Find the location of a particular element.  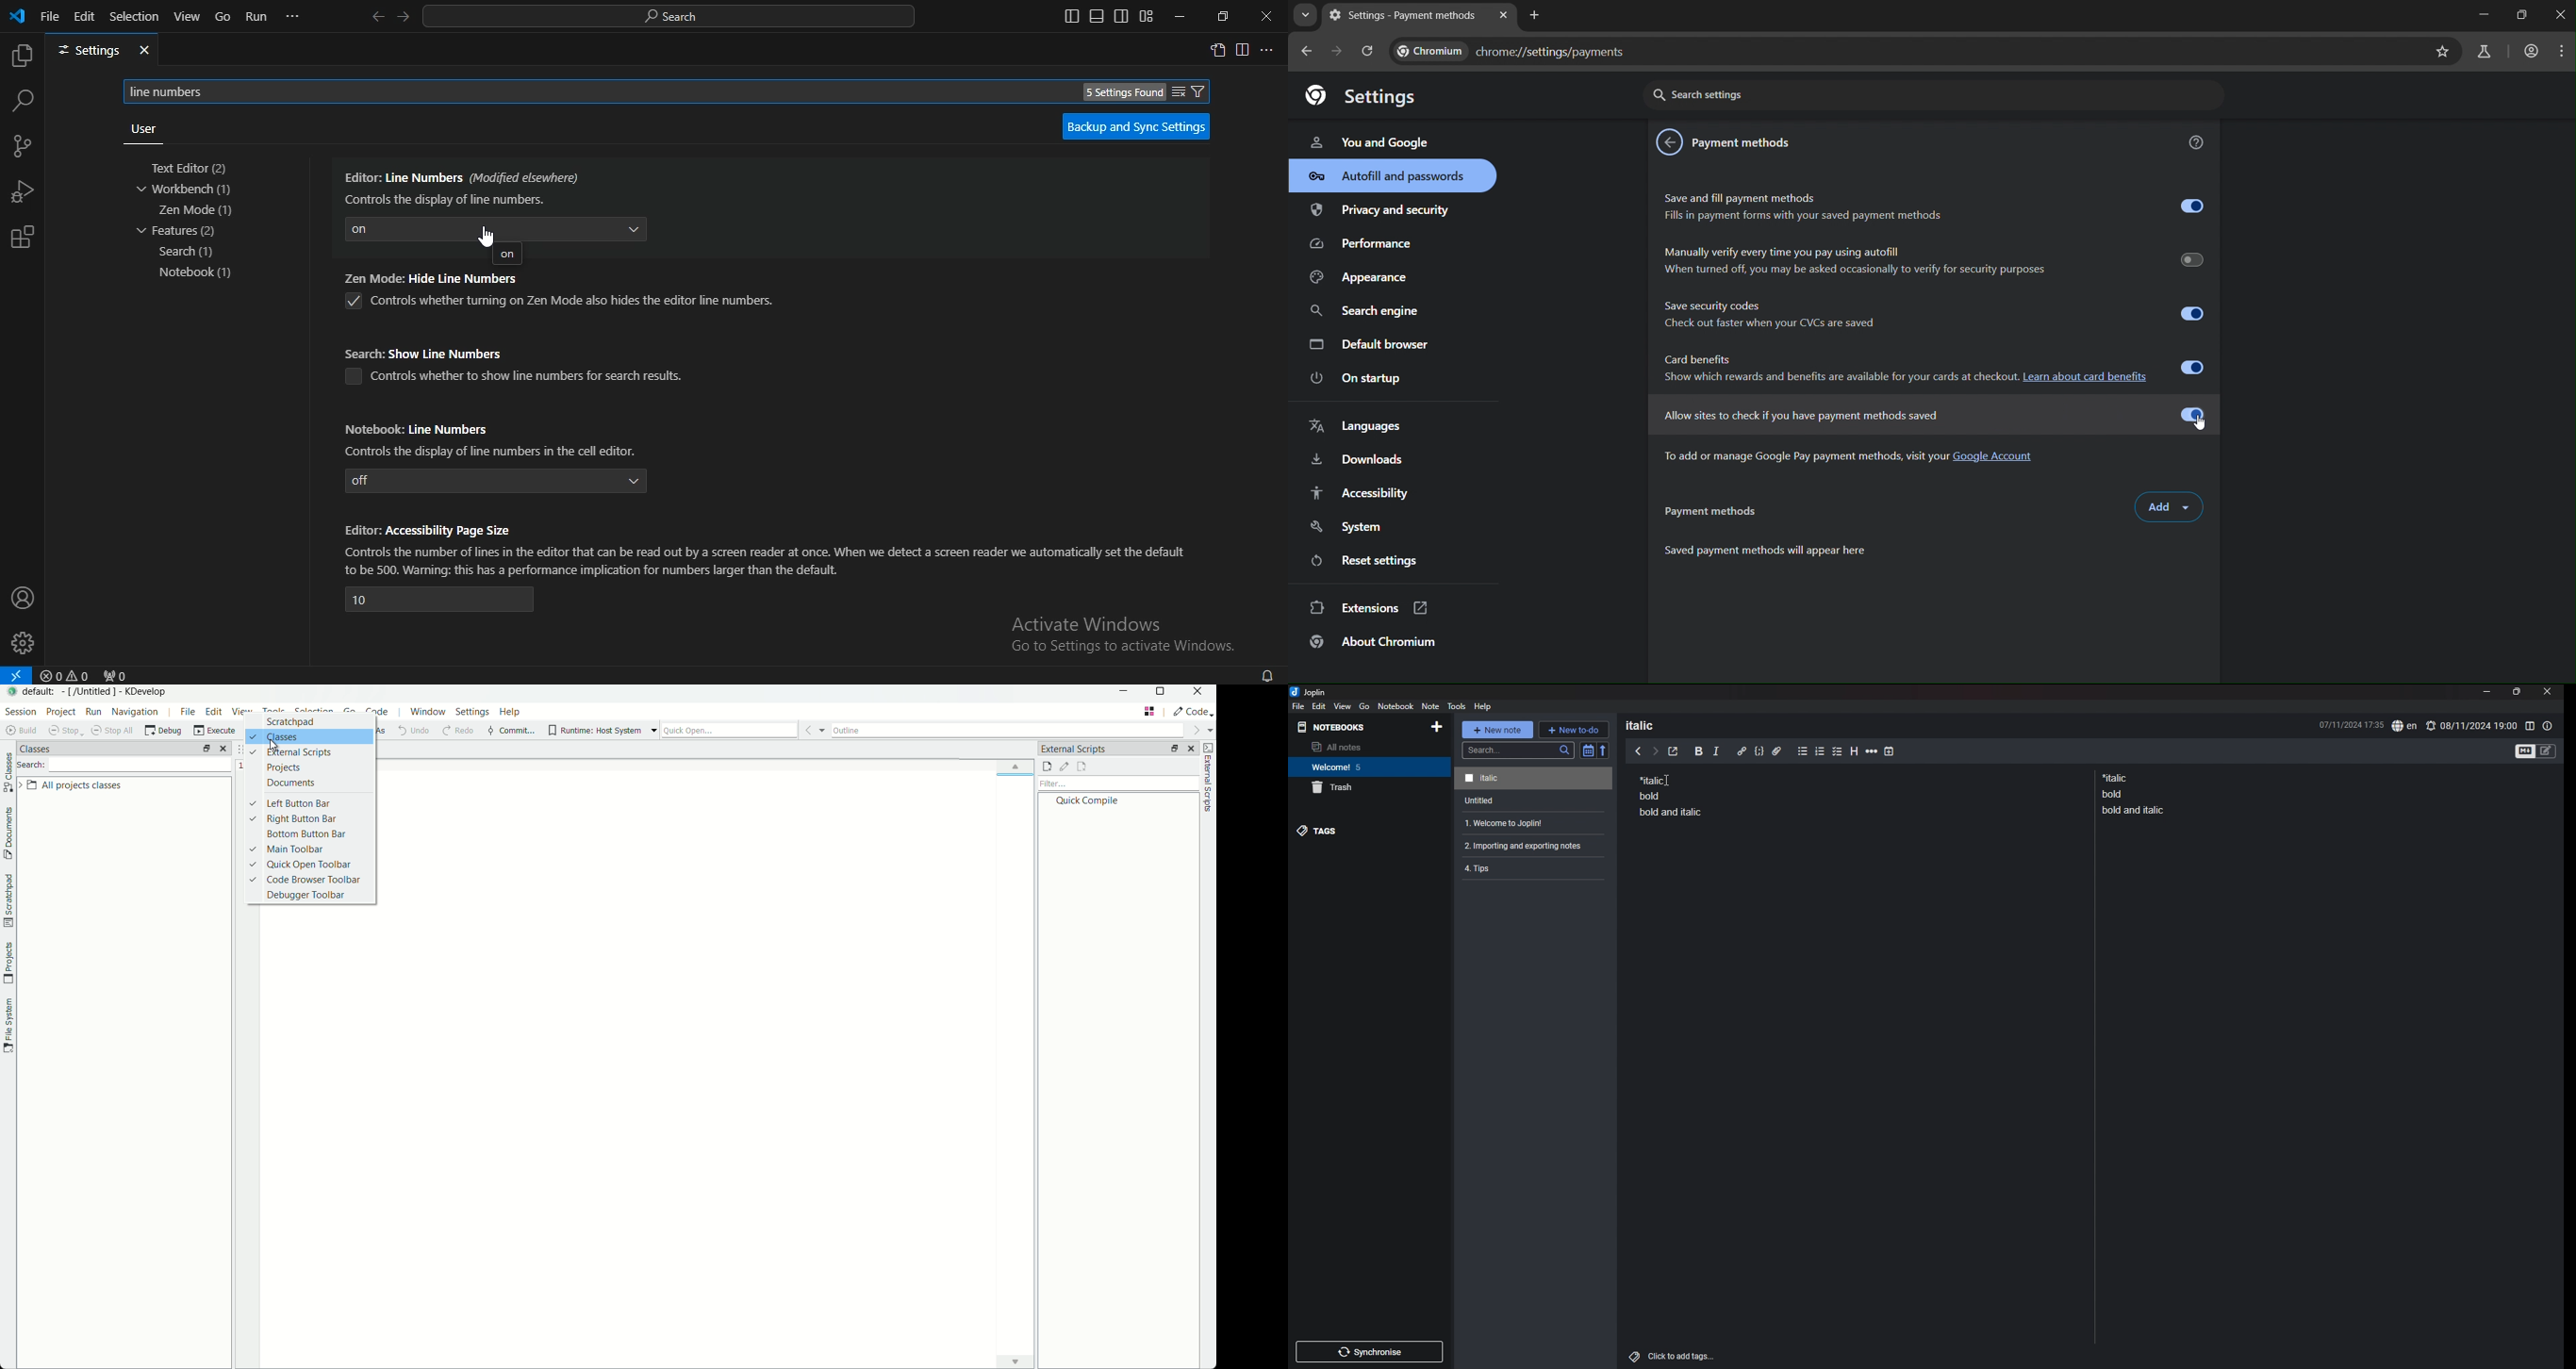

file is located at coordinates (1299, 706).